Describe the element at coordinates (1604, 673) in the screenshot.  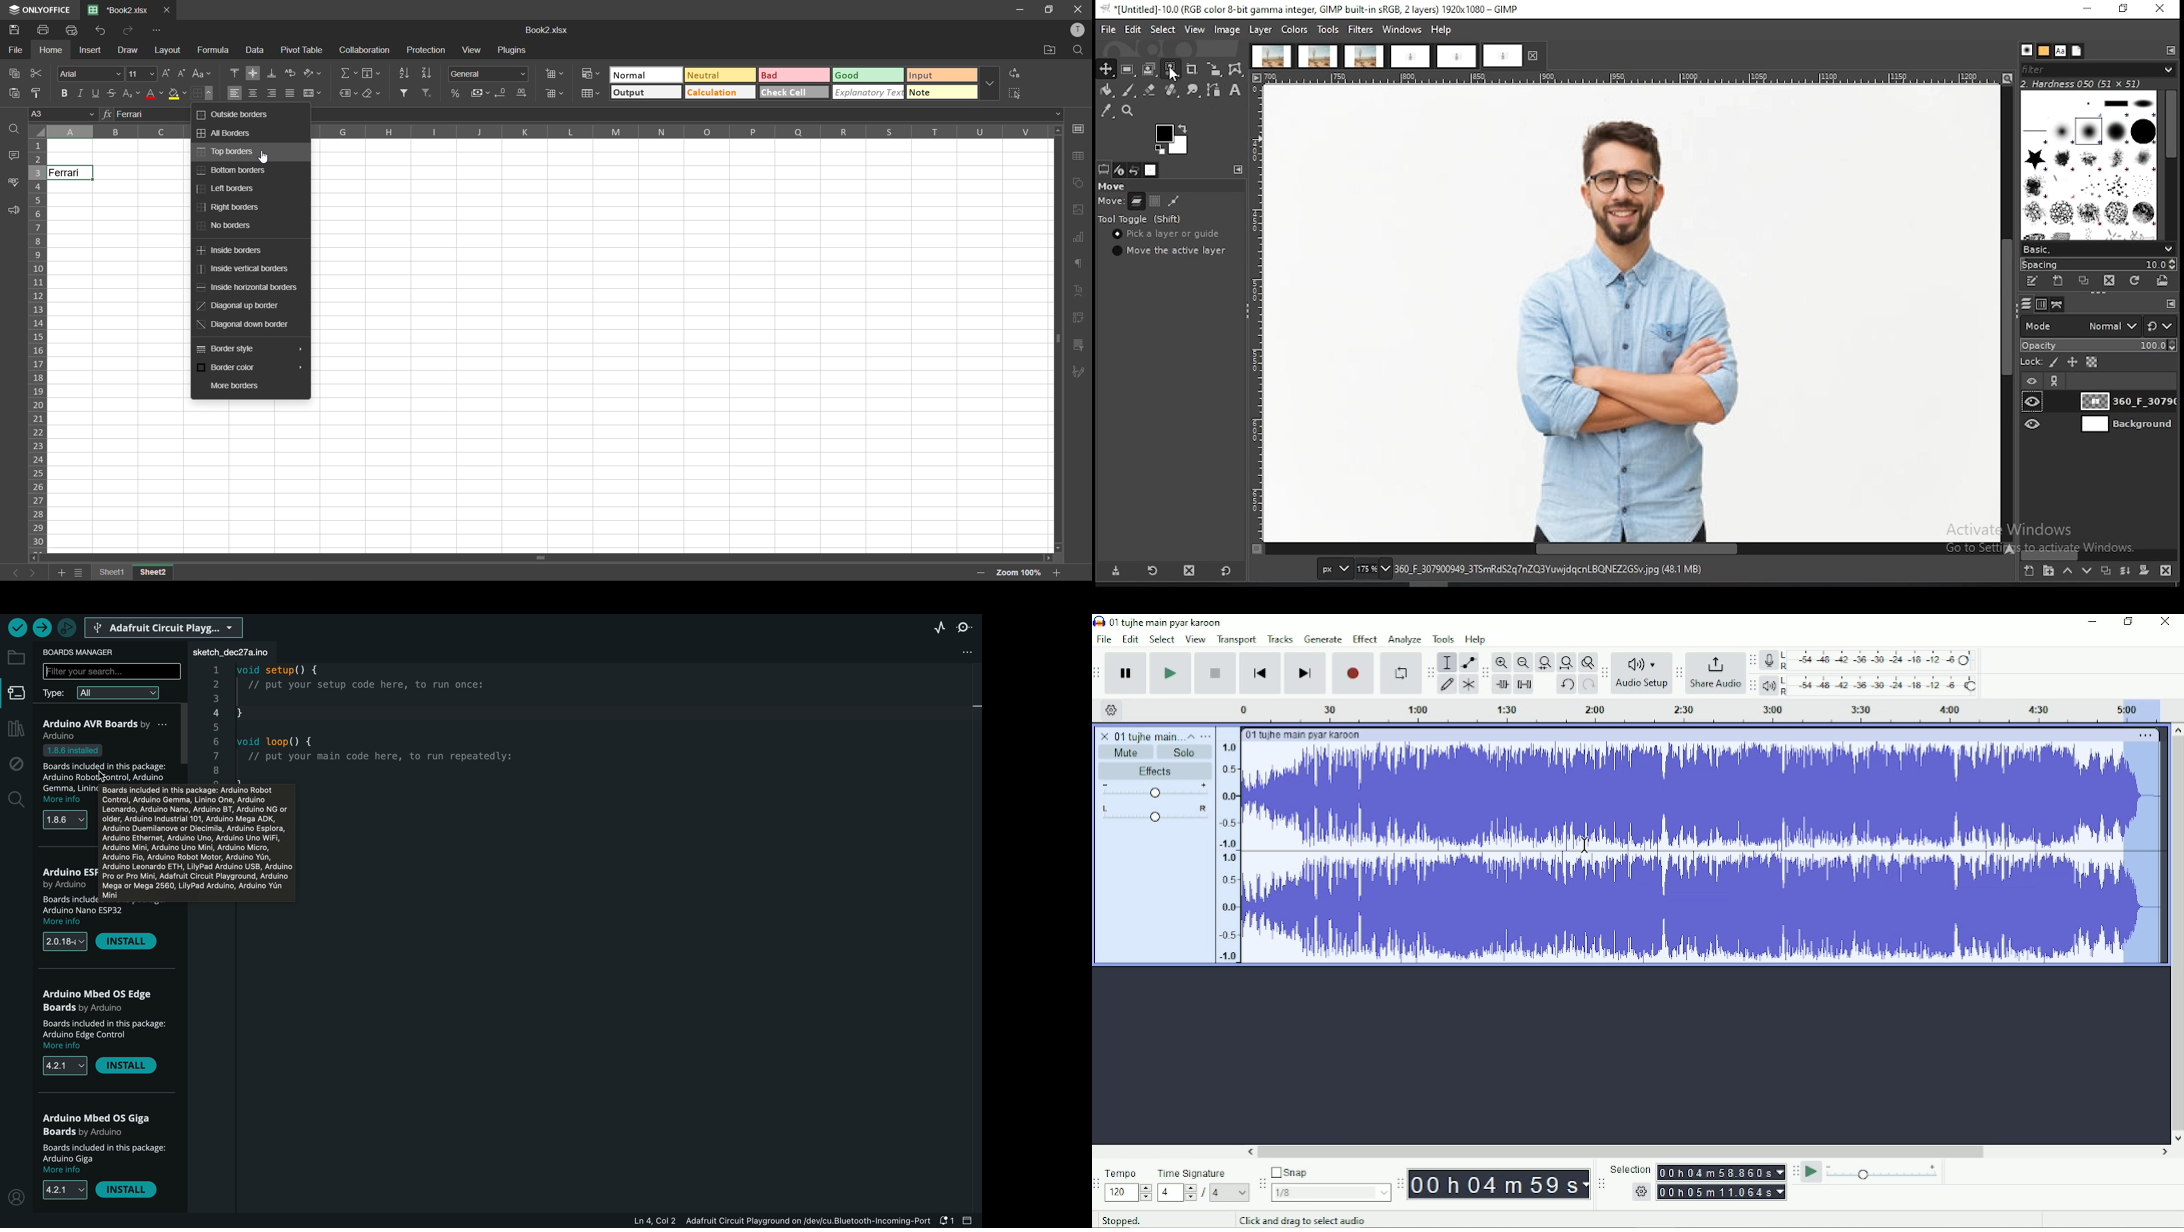
I see `Audacity audio setup toolbar` at that location.